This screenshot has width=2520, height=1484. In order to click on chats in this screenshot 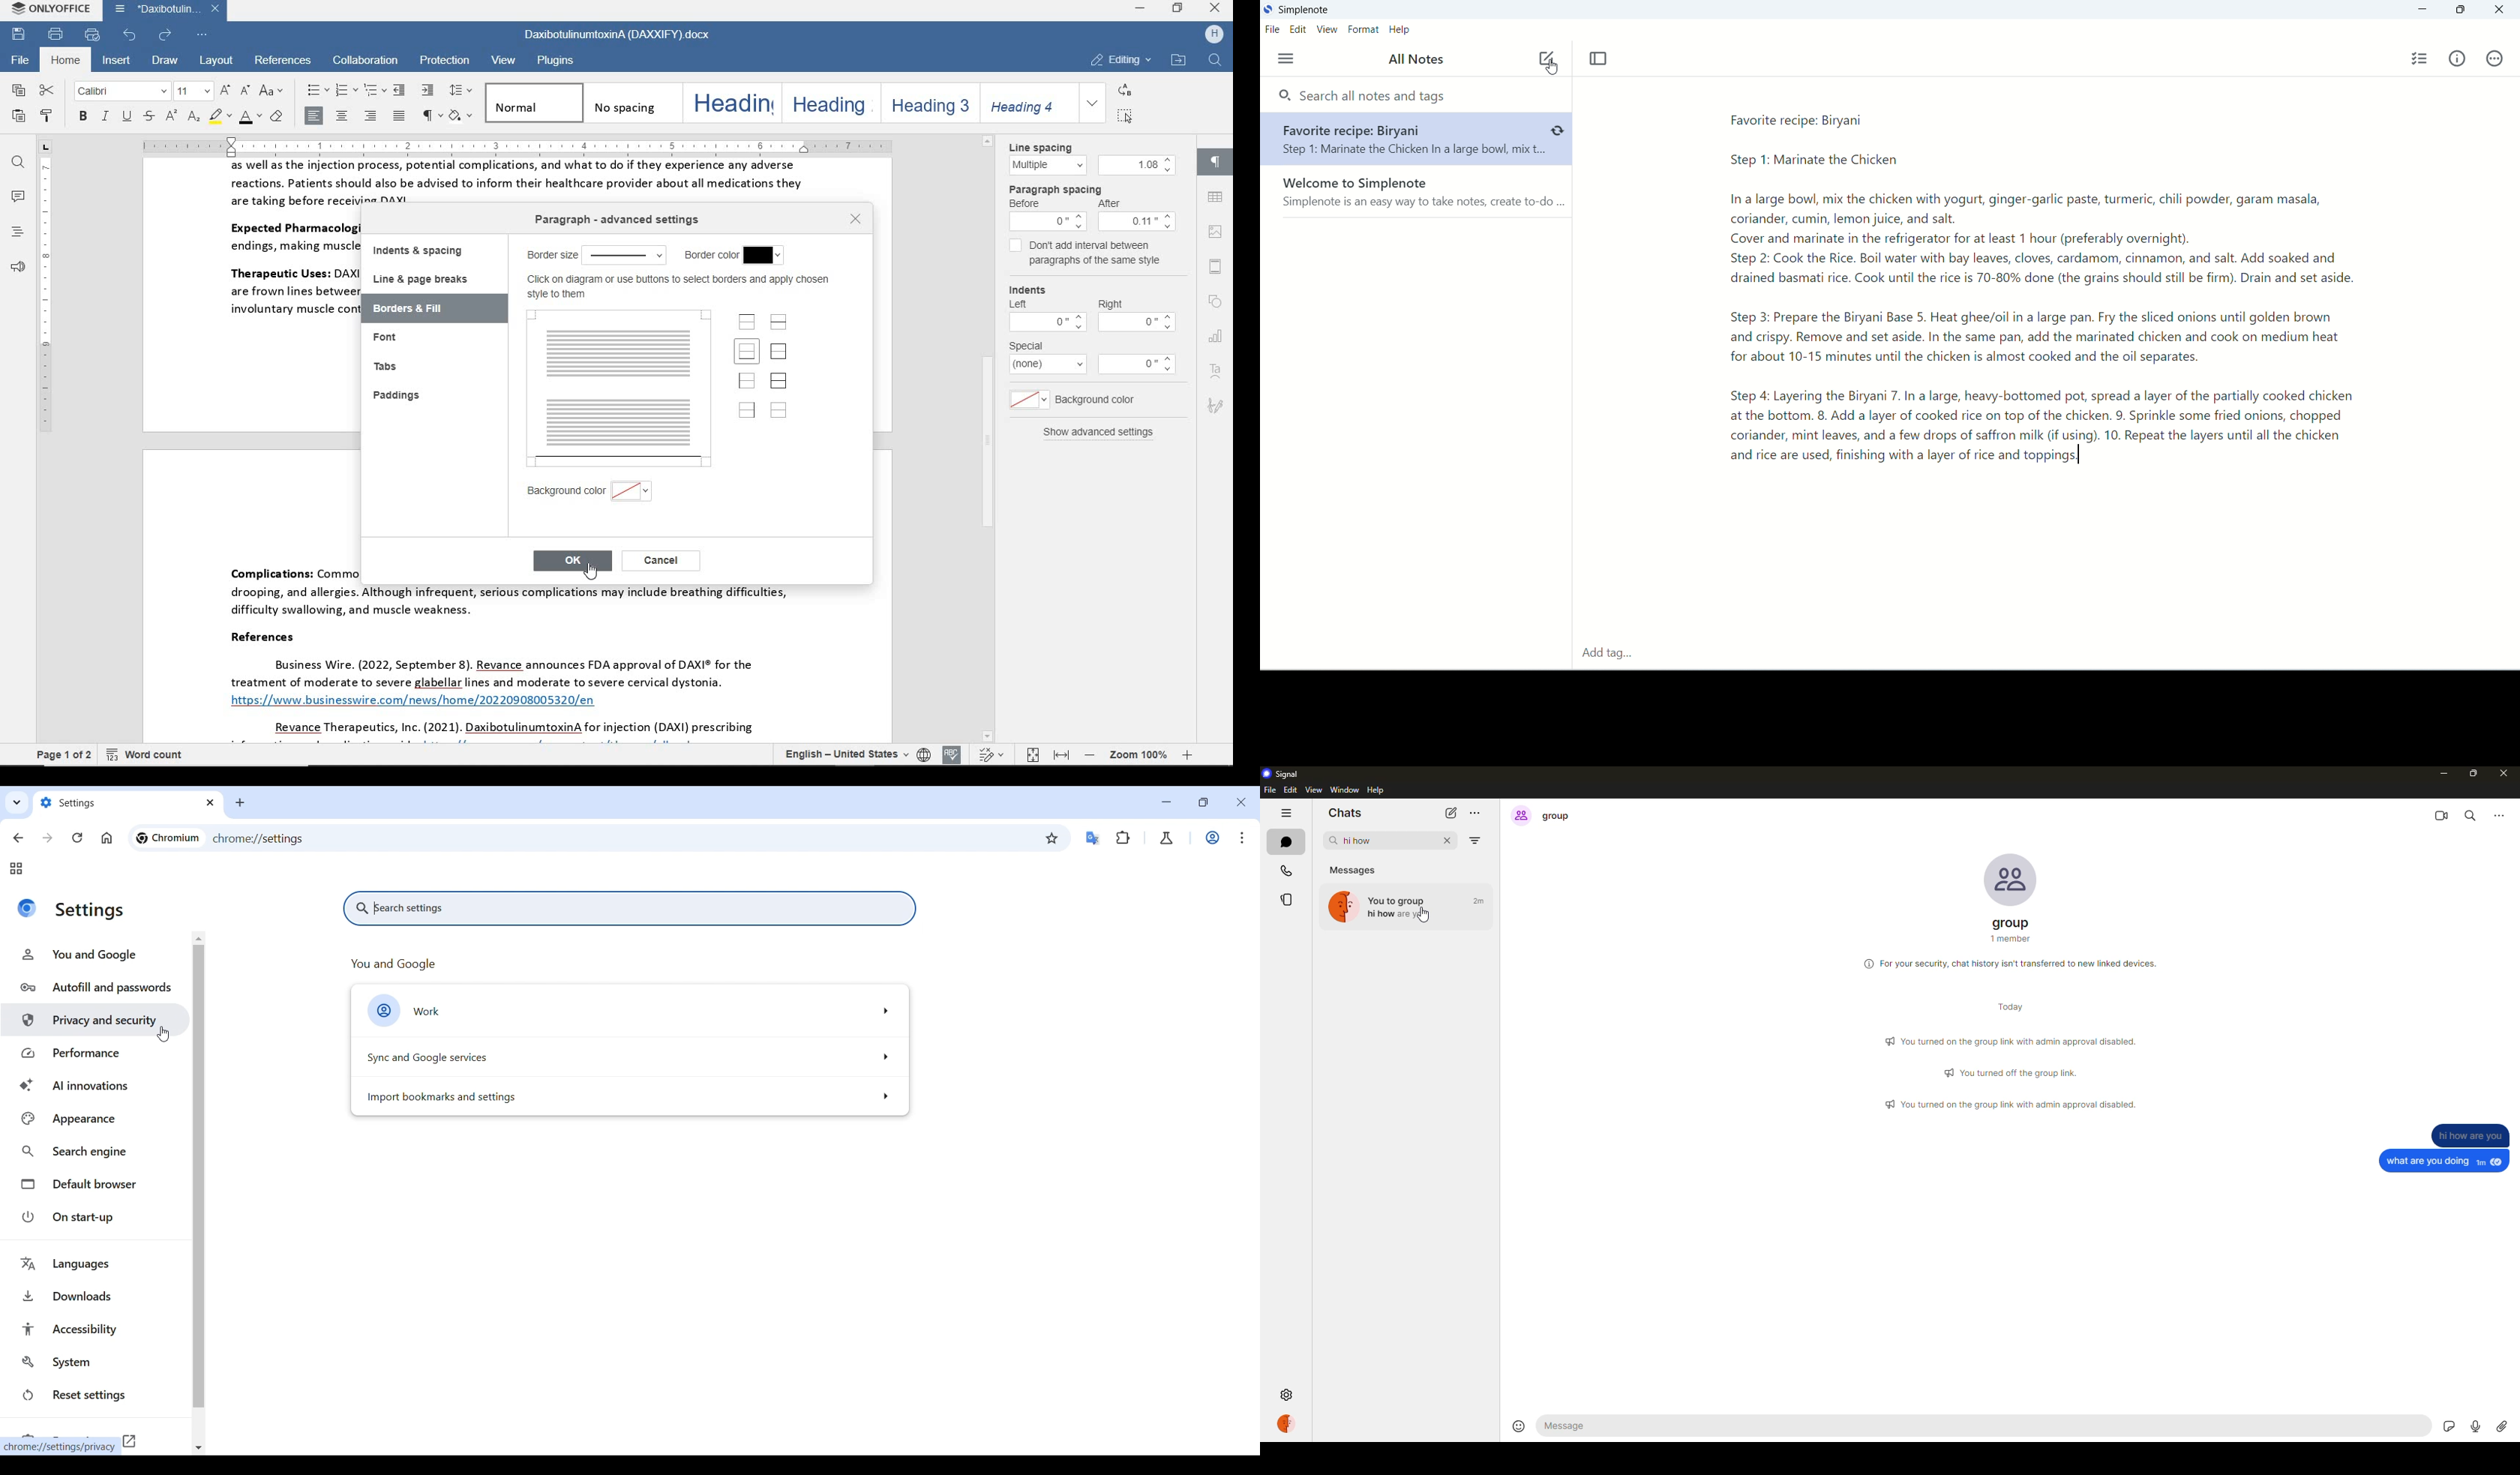, I will do `click(1285, 841)`.